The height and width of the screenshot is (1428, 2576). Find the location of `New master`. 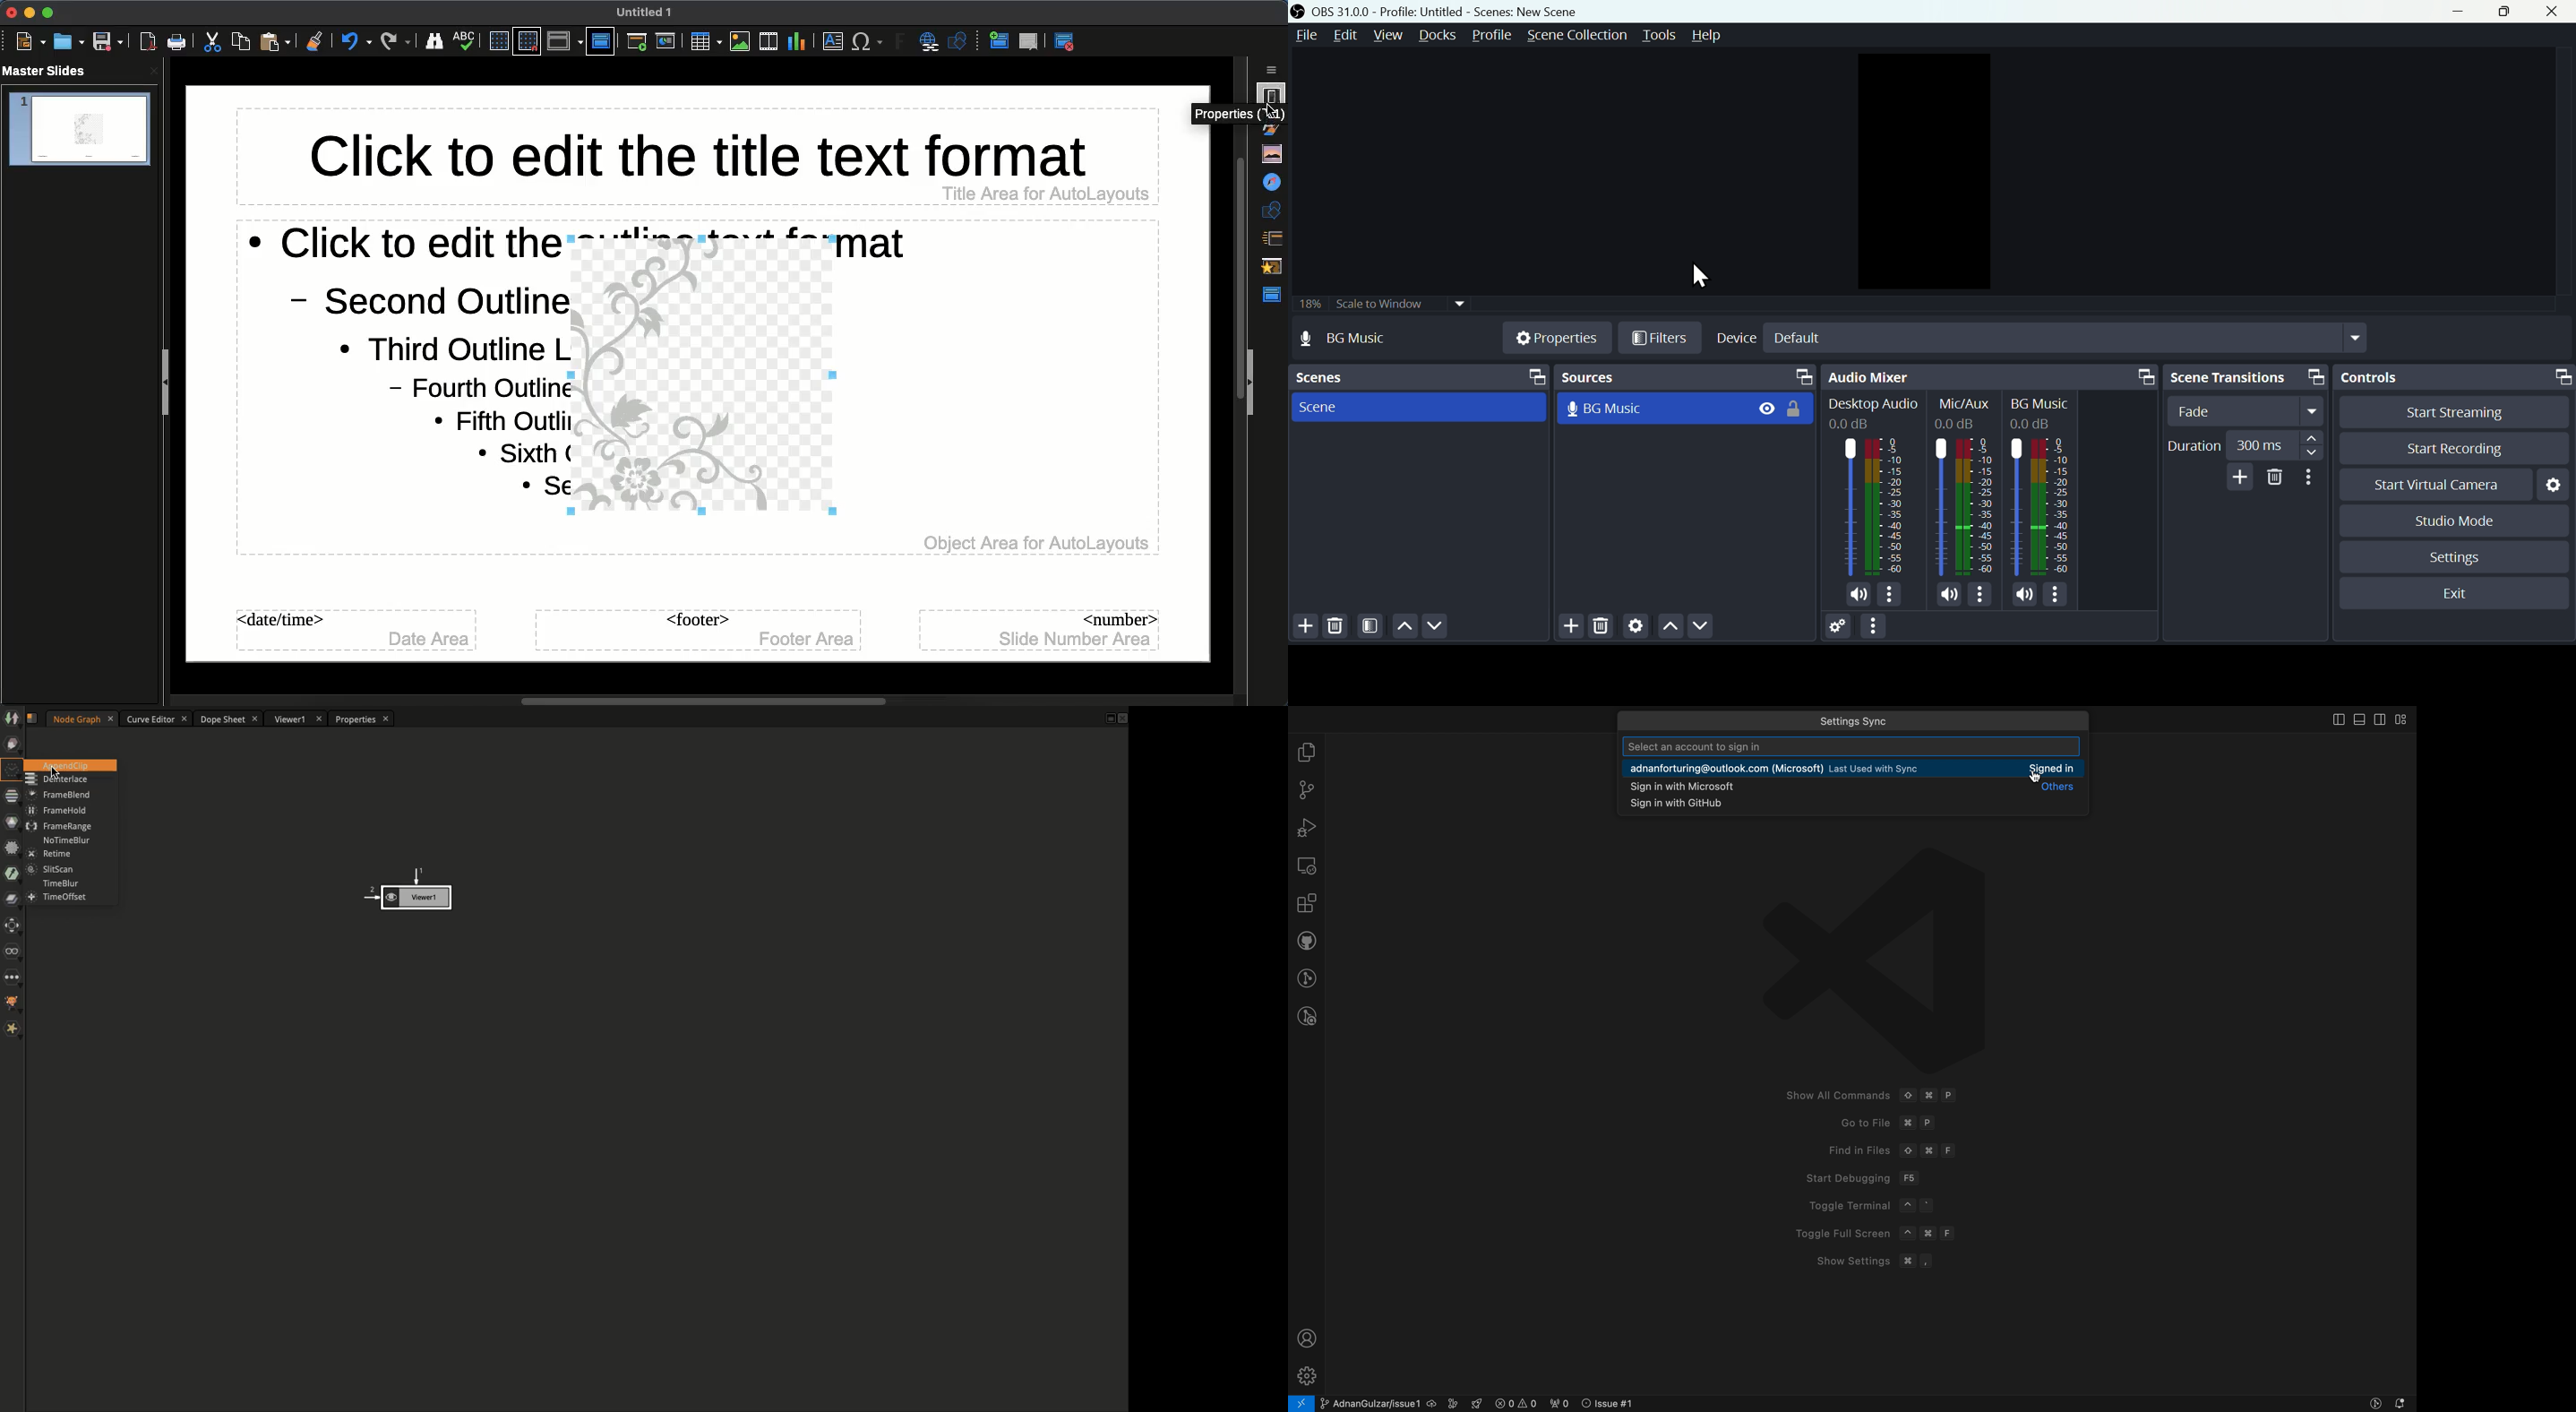

New master is located at coordinates (997, 42).